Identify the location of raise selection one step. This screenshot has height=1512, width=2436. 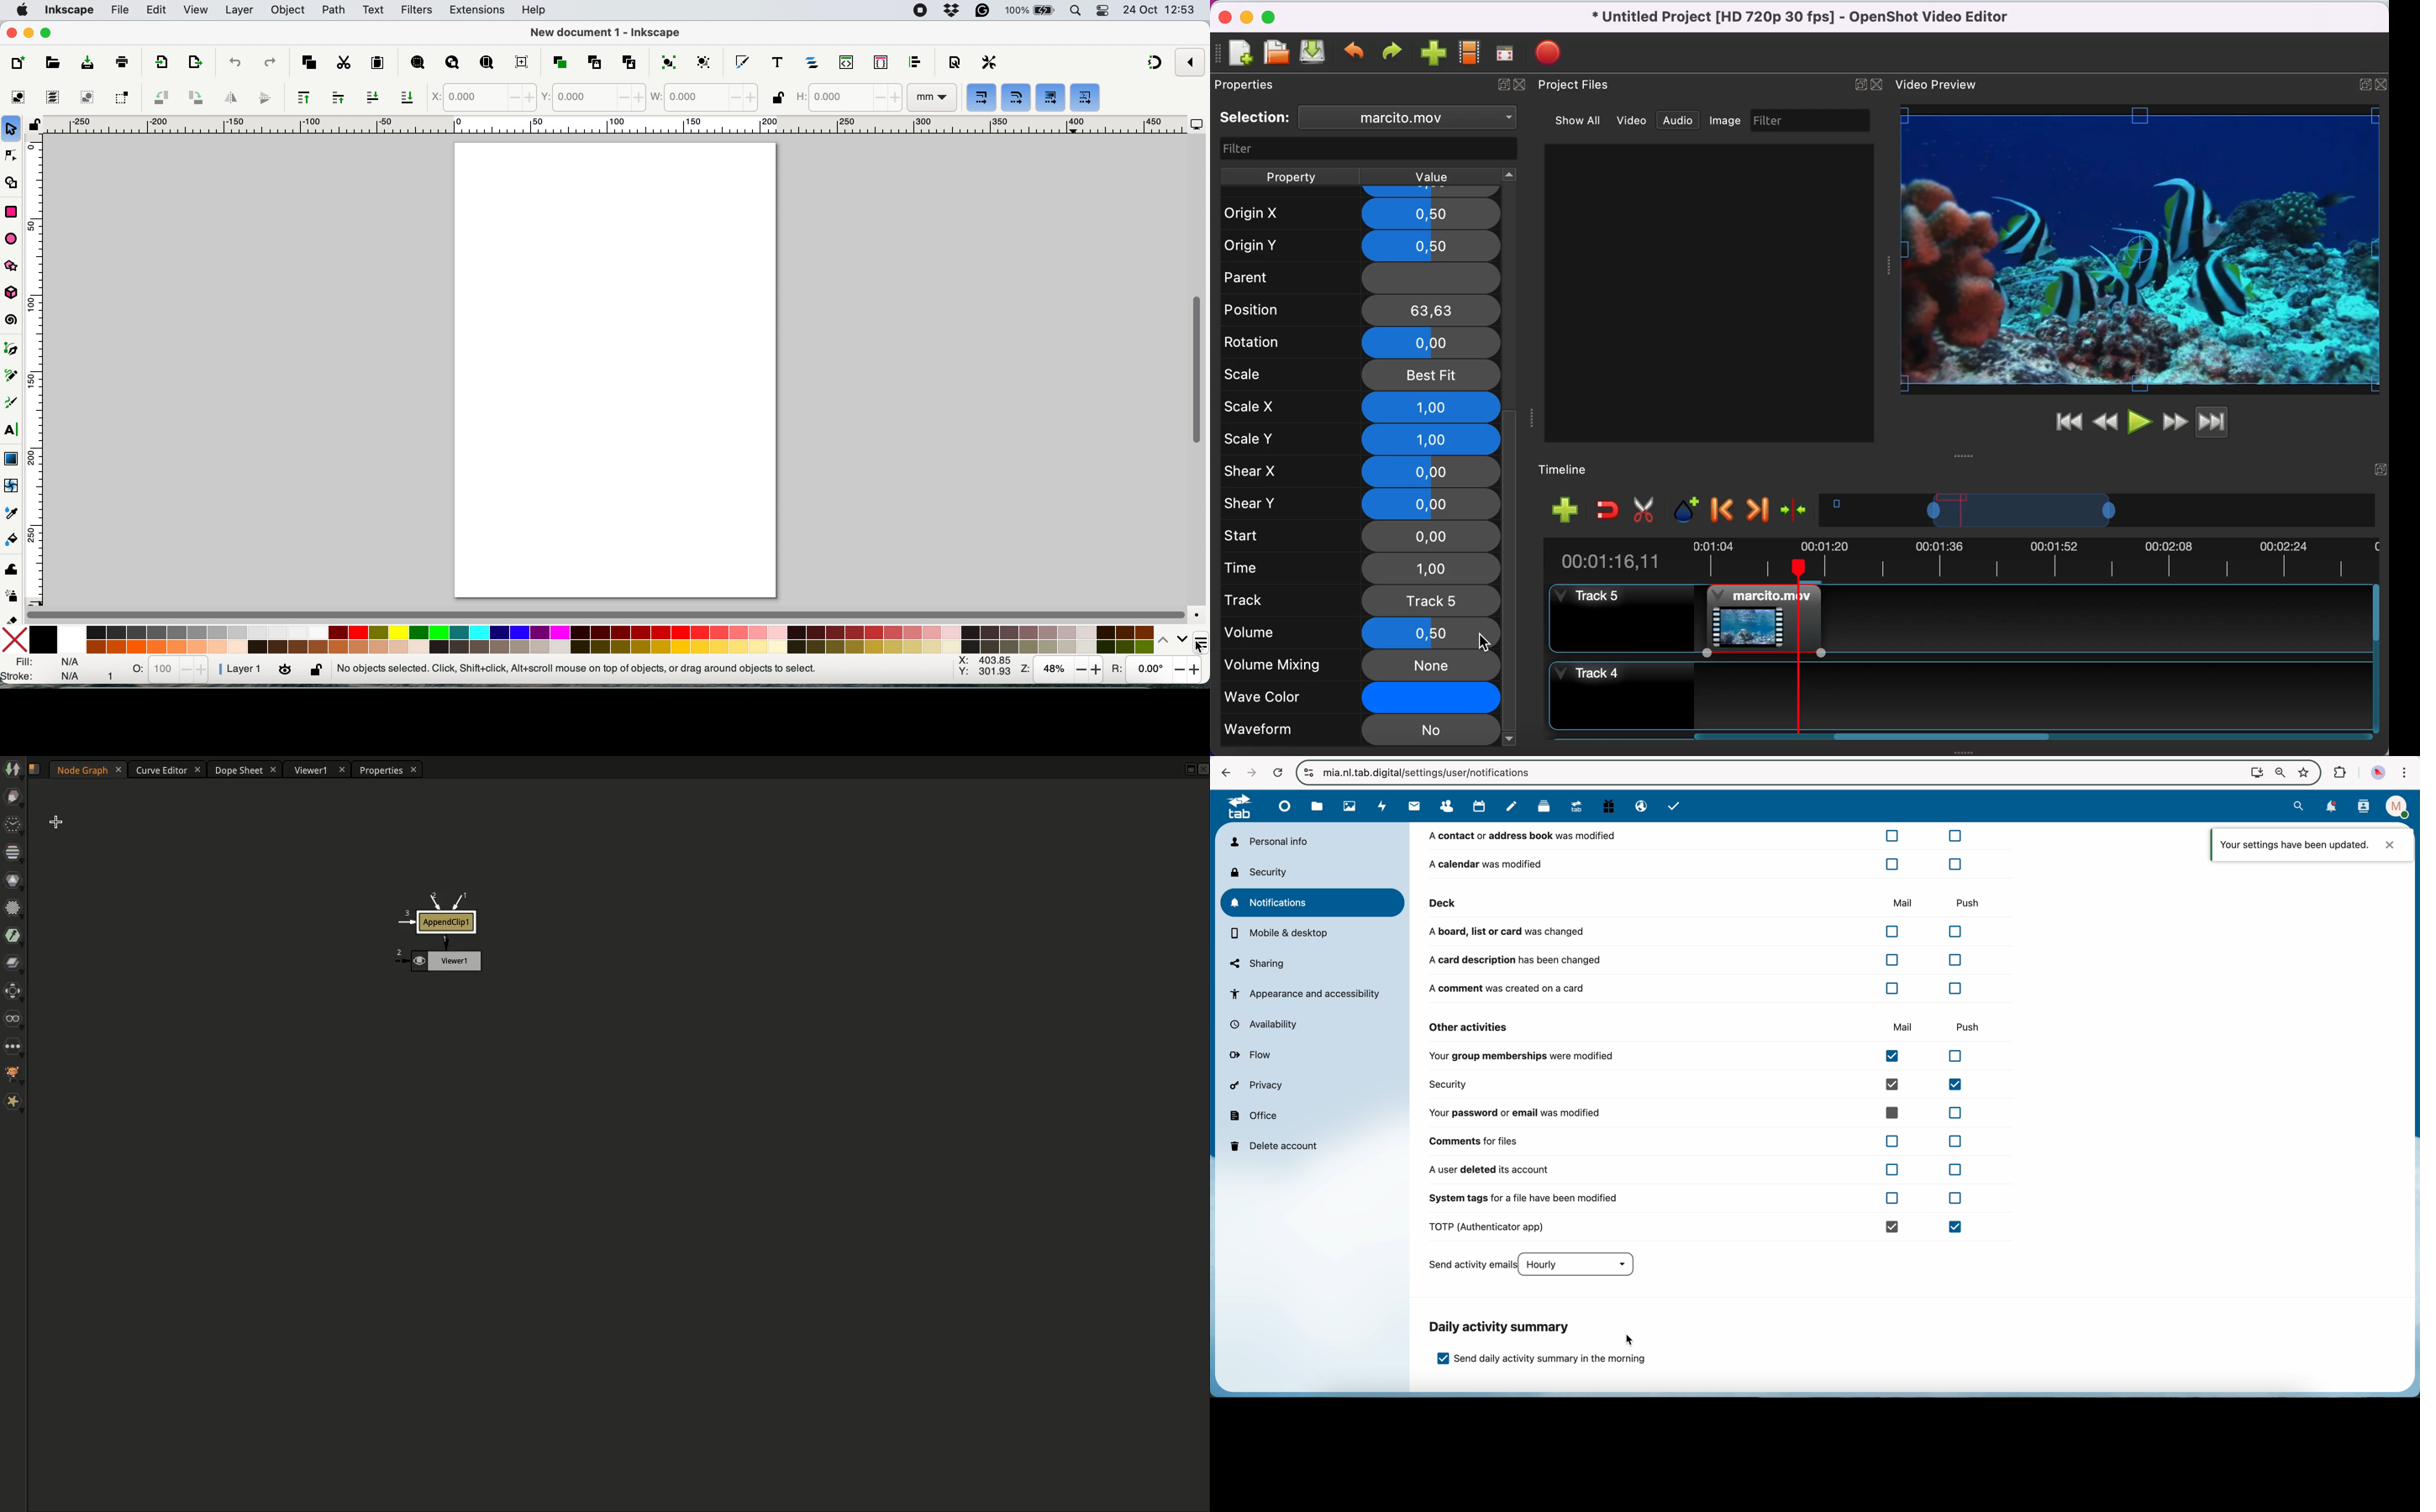
(339, 98).